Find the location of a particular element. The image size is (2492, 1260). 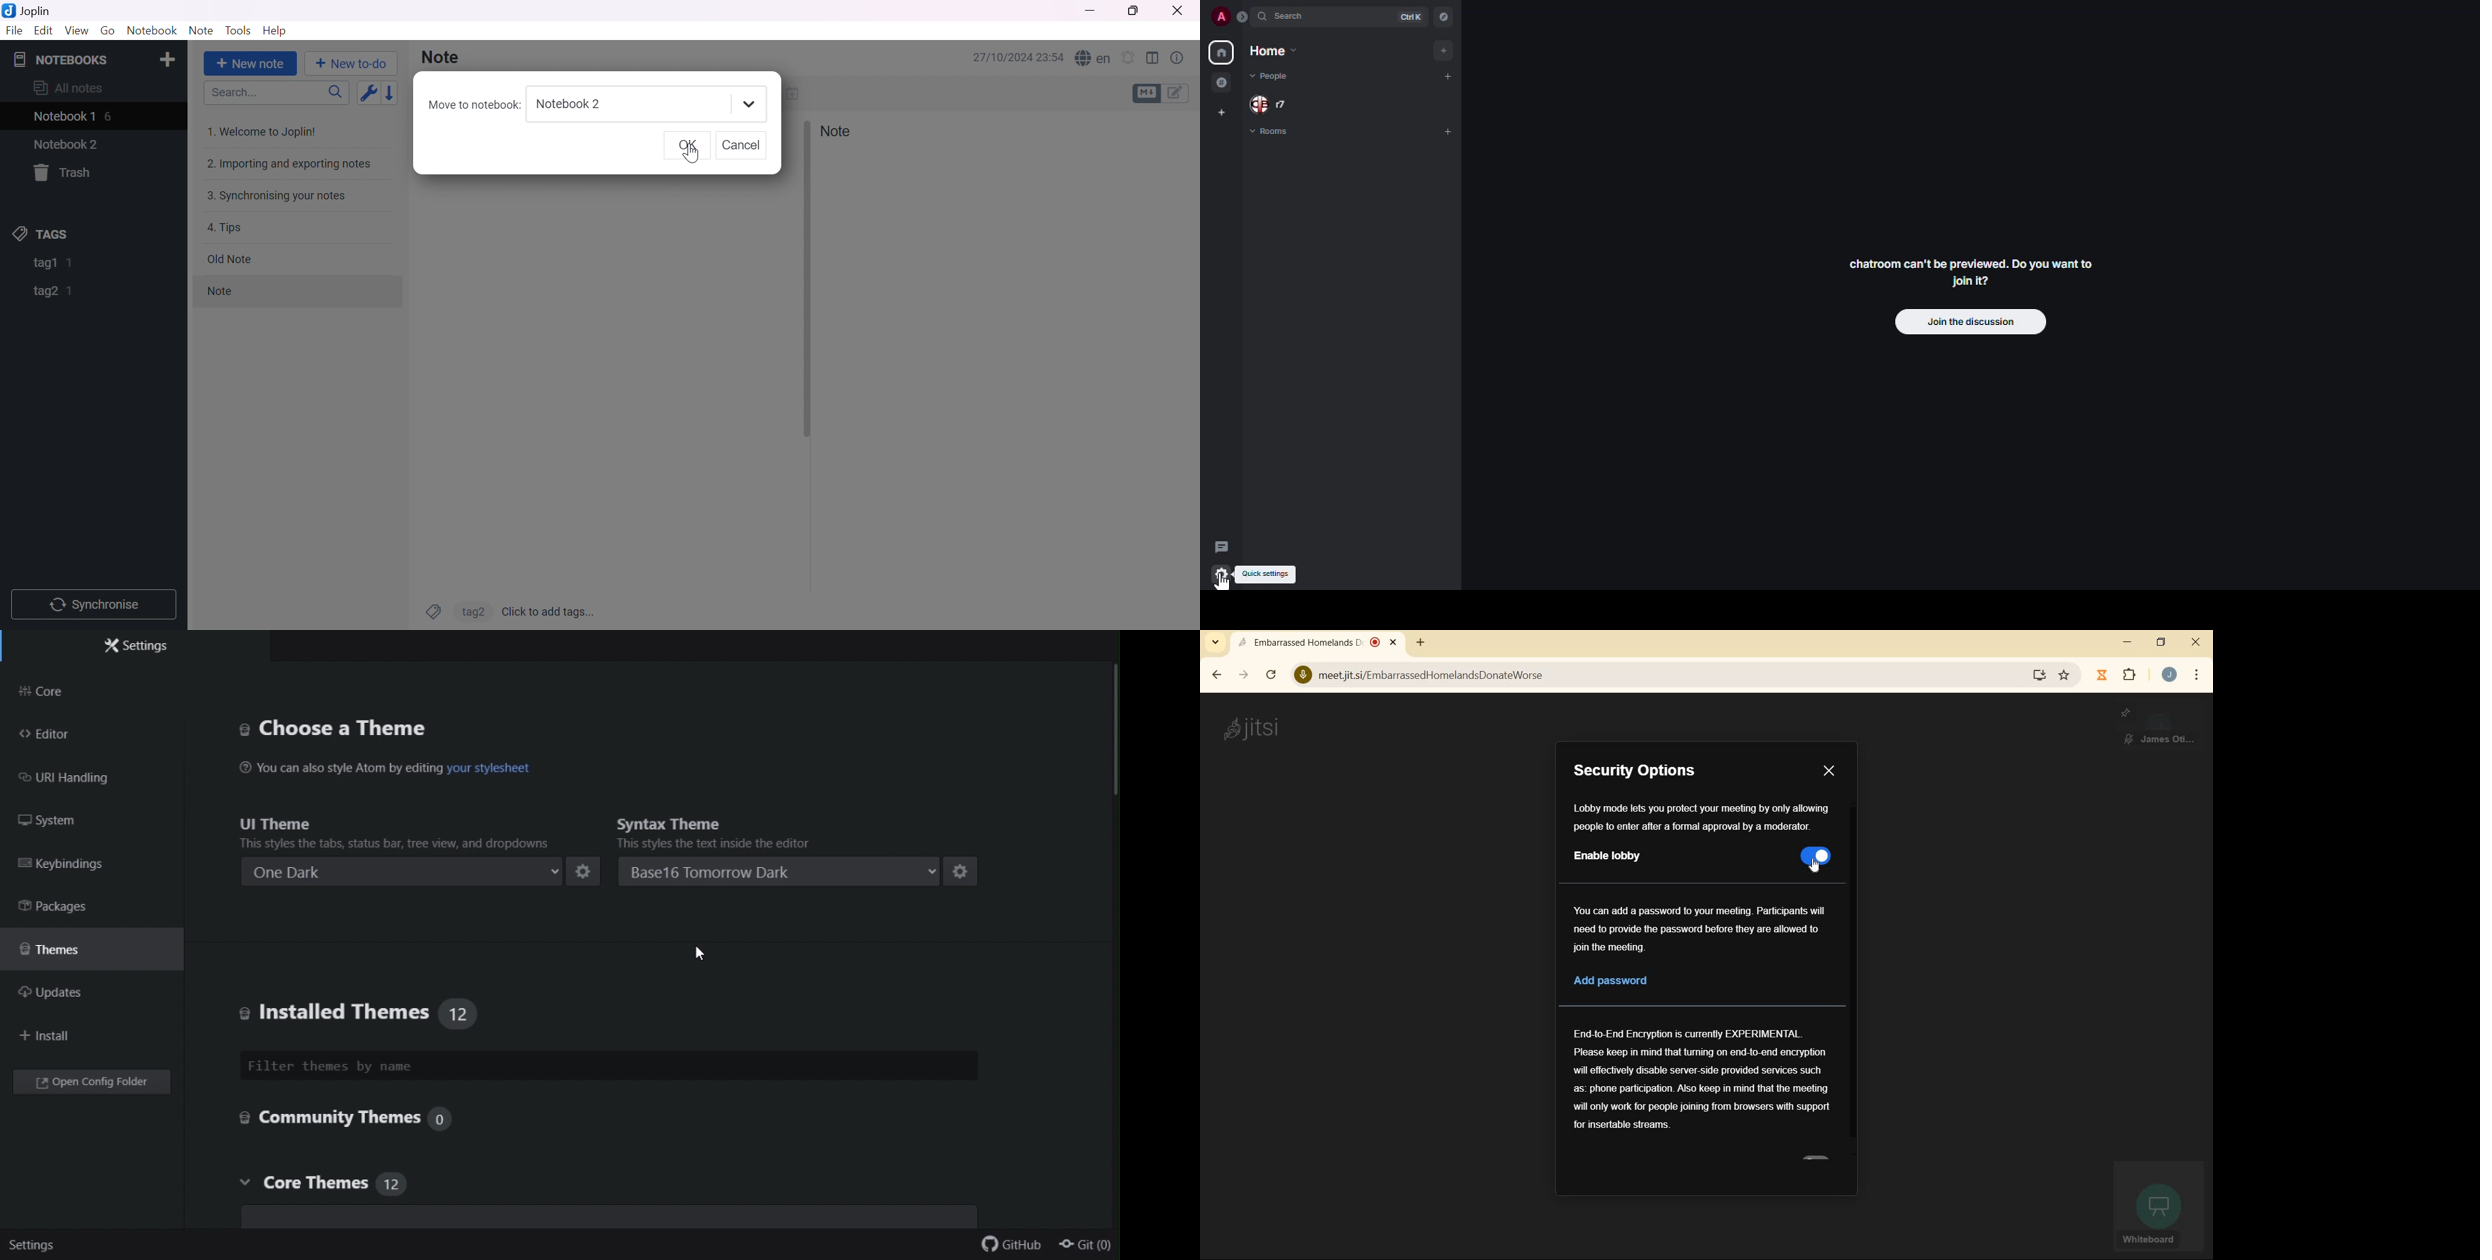

editor is located at coordinates (54, 734).